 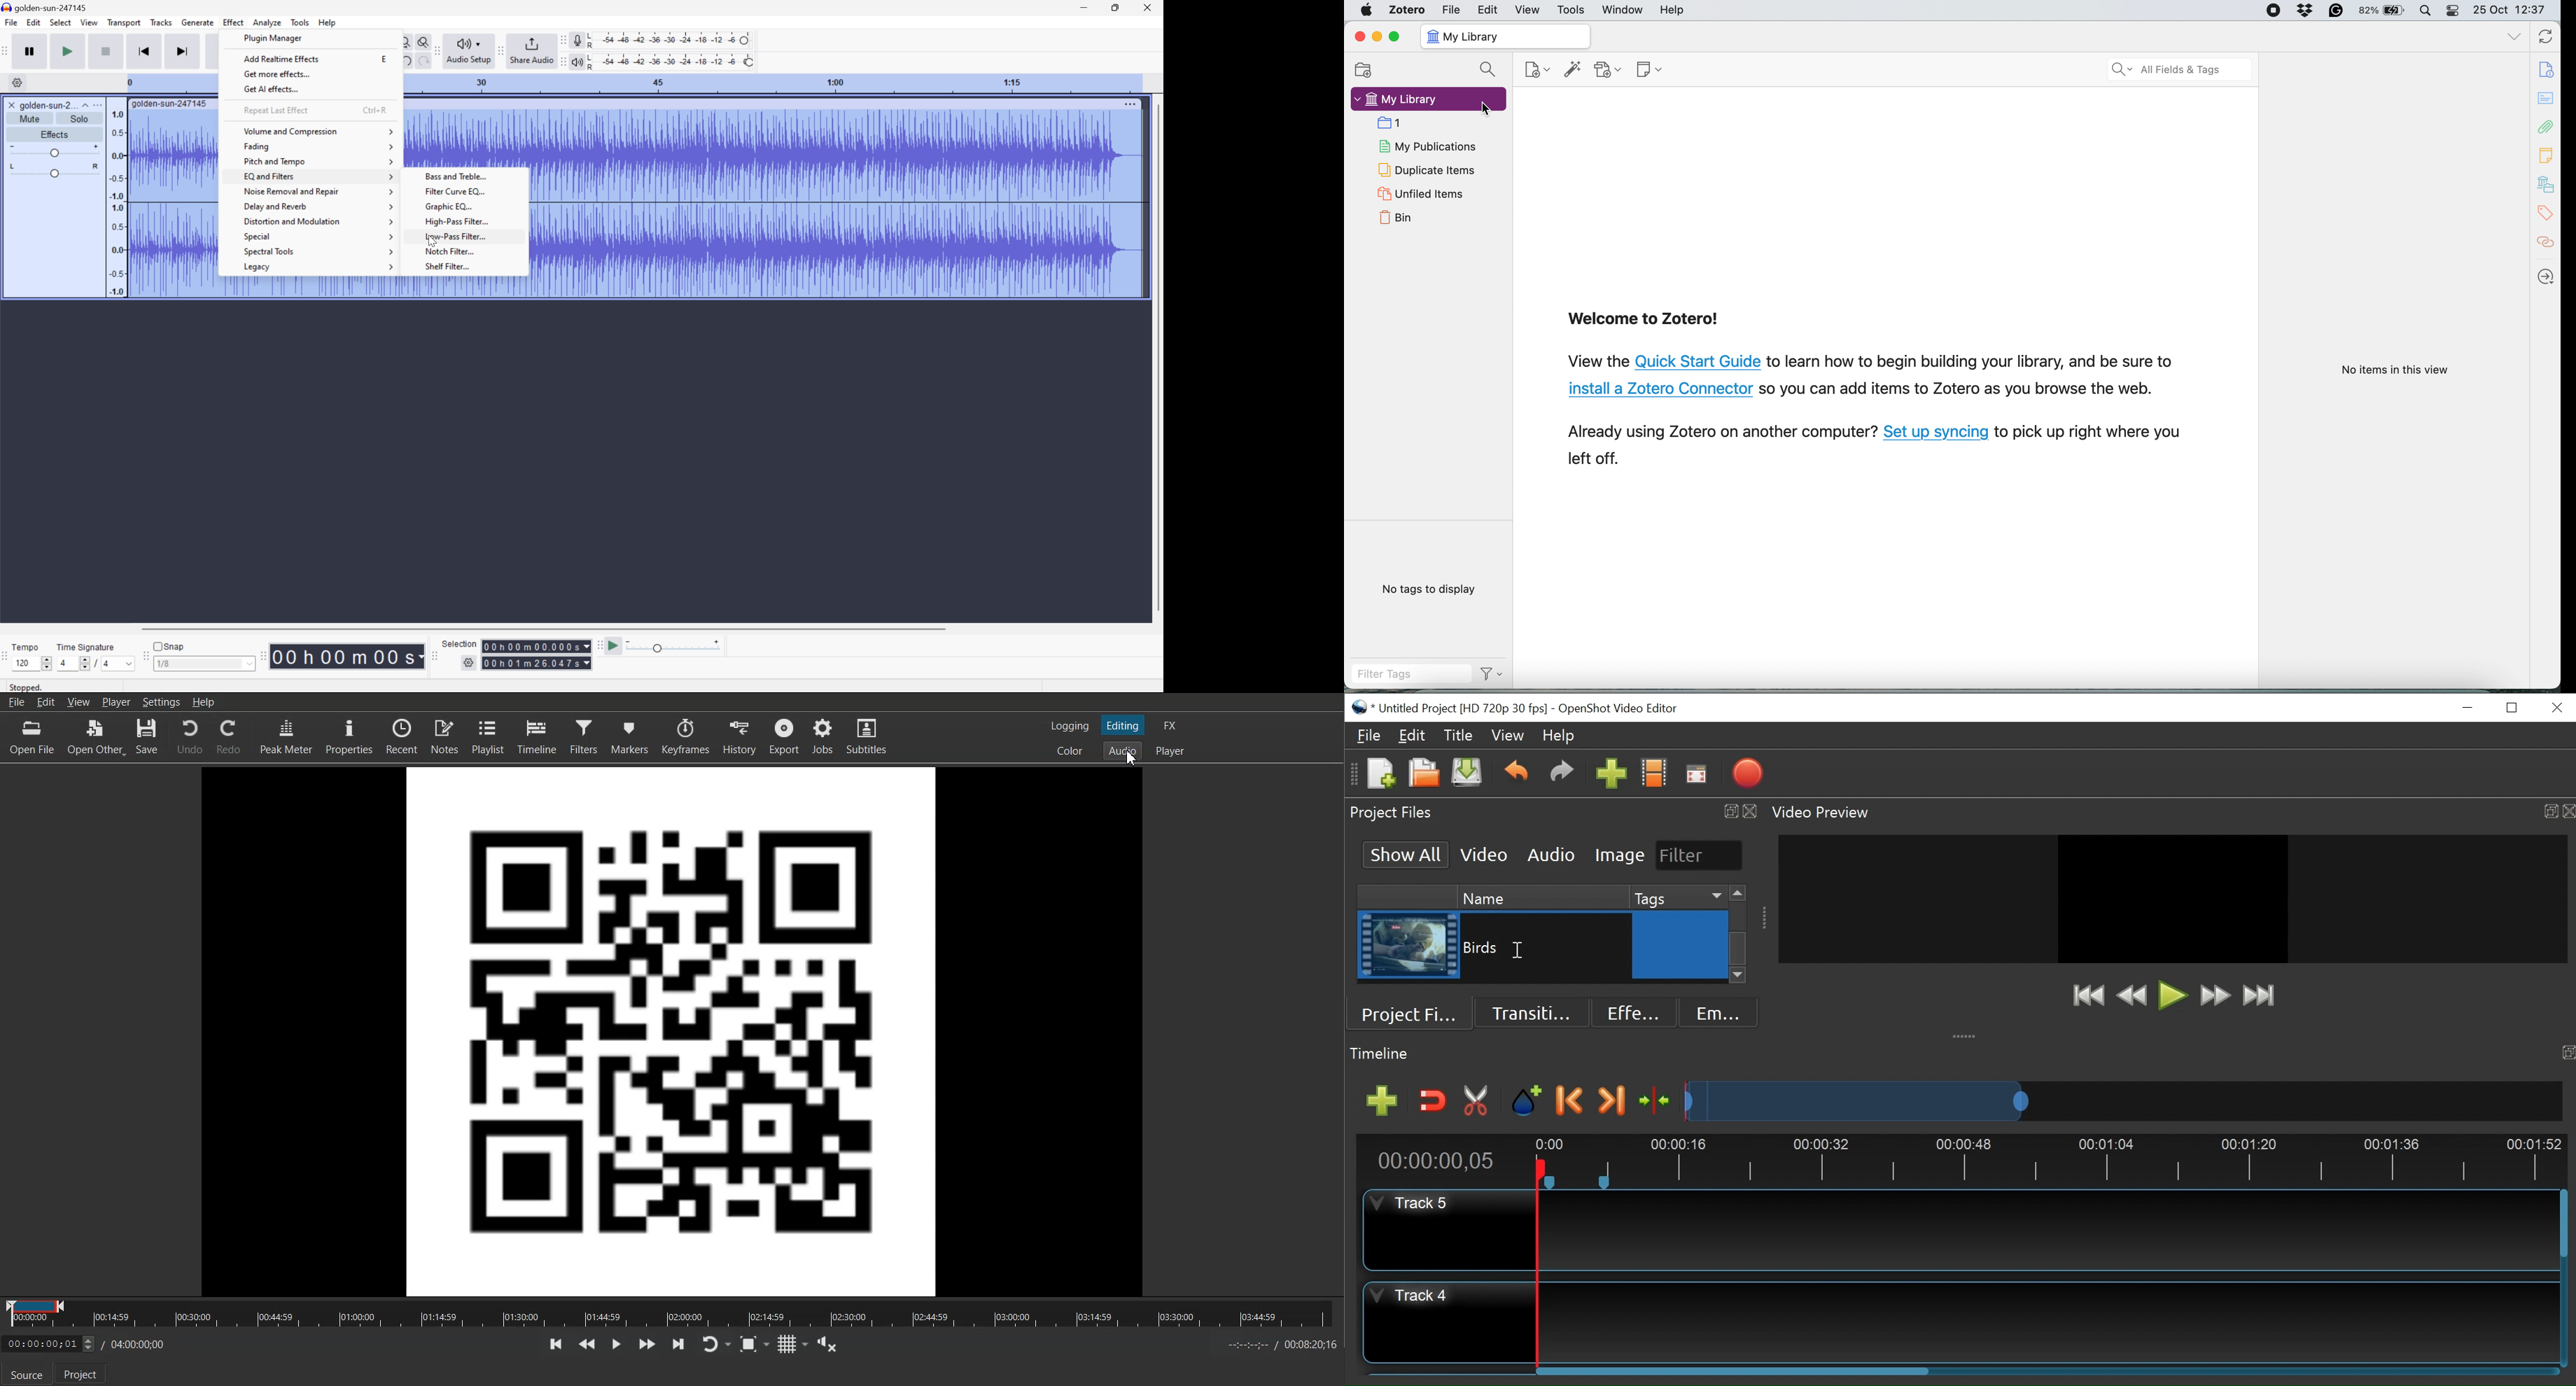 I want to click on Audacity time signature toolbar, so click(x=7, y=661).